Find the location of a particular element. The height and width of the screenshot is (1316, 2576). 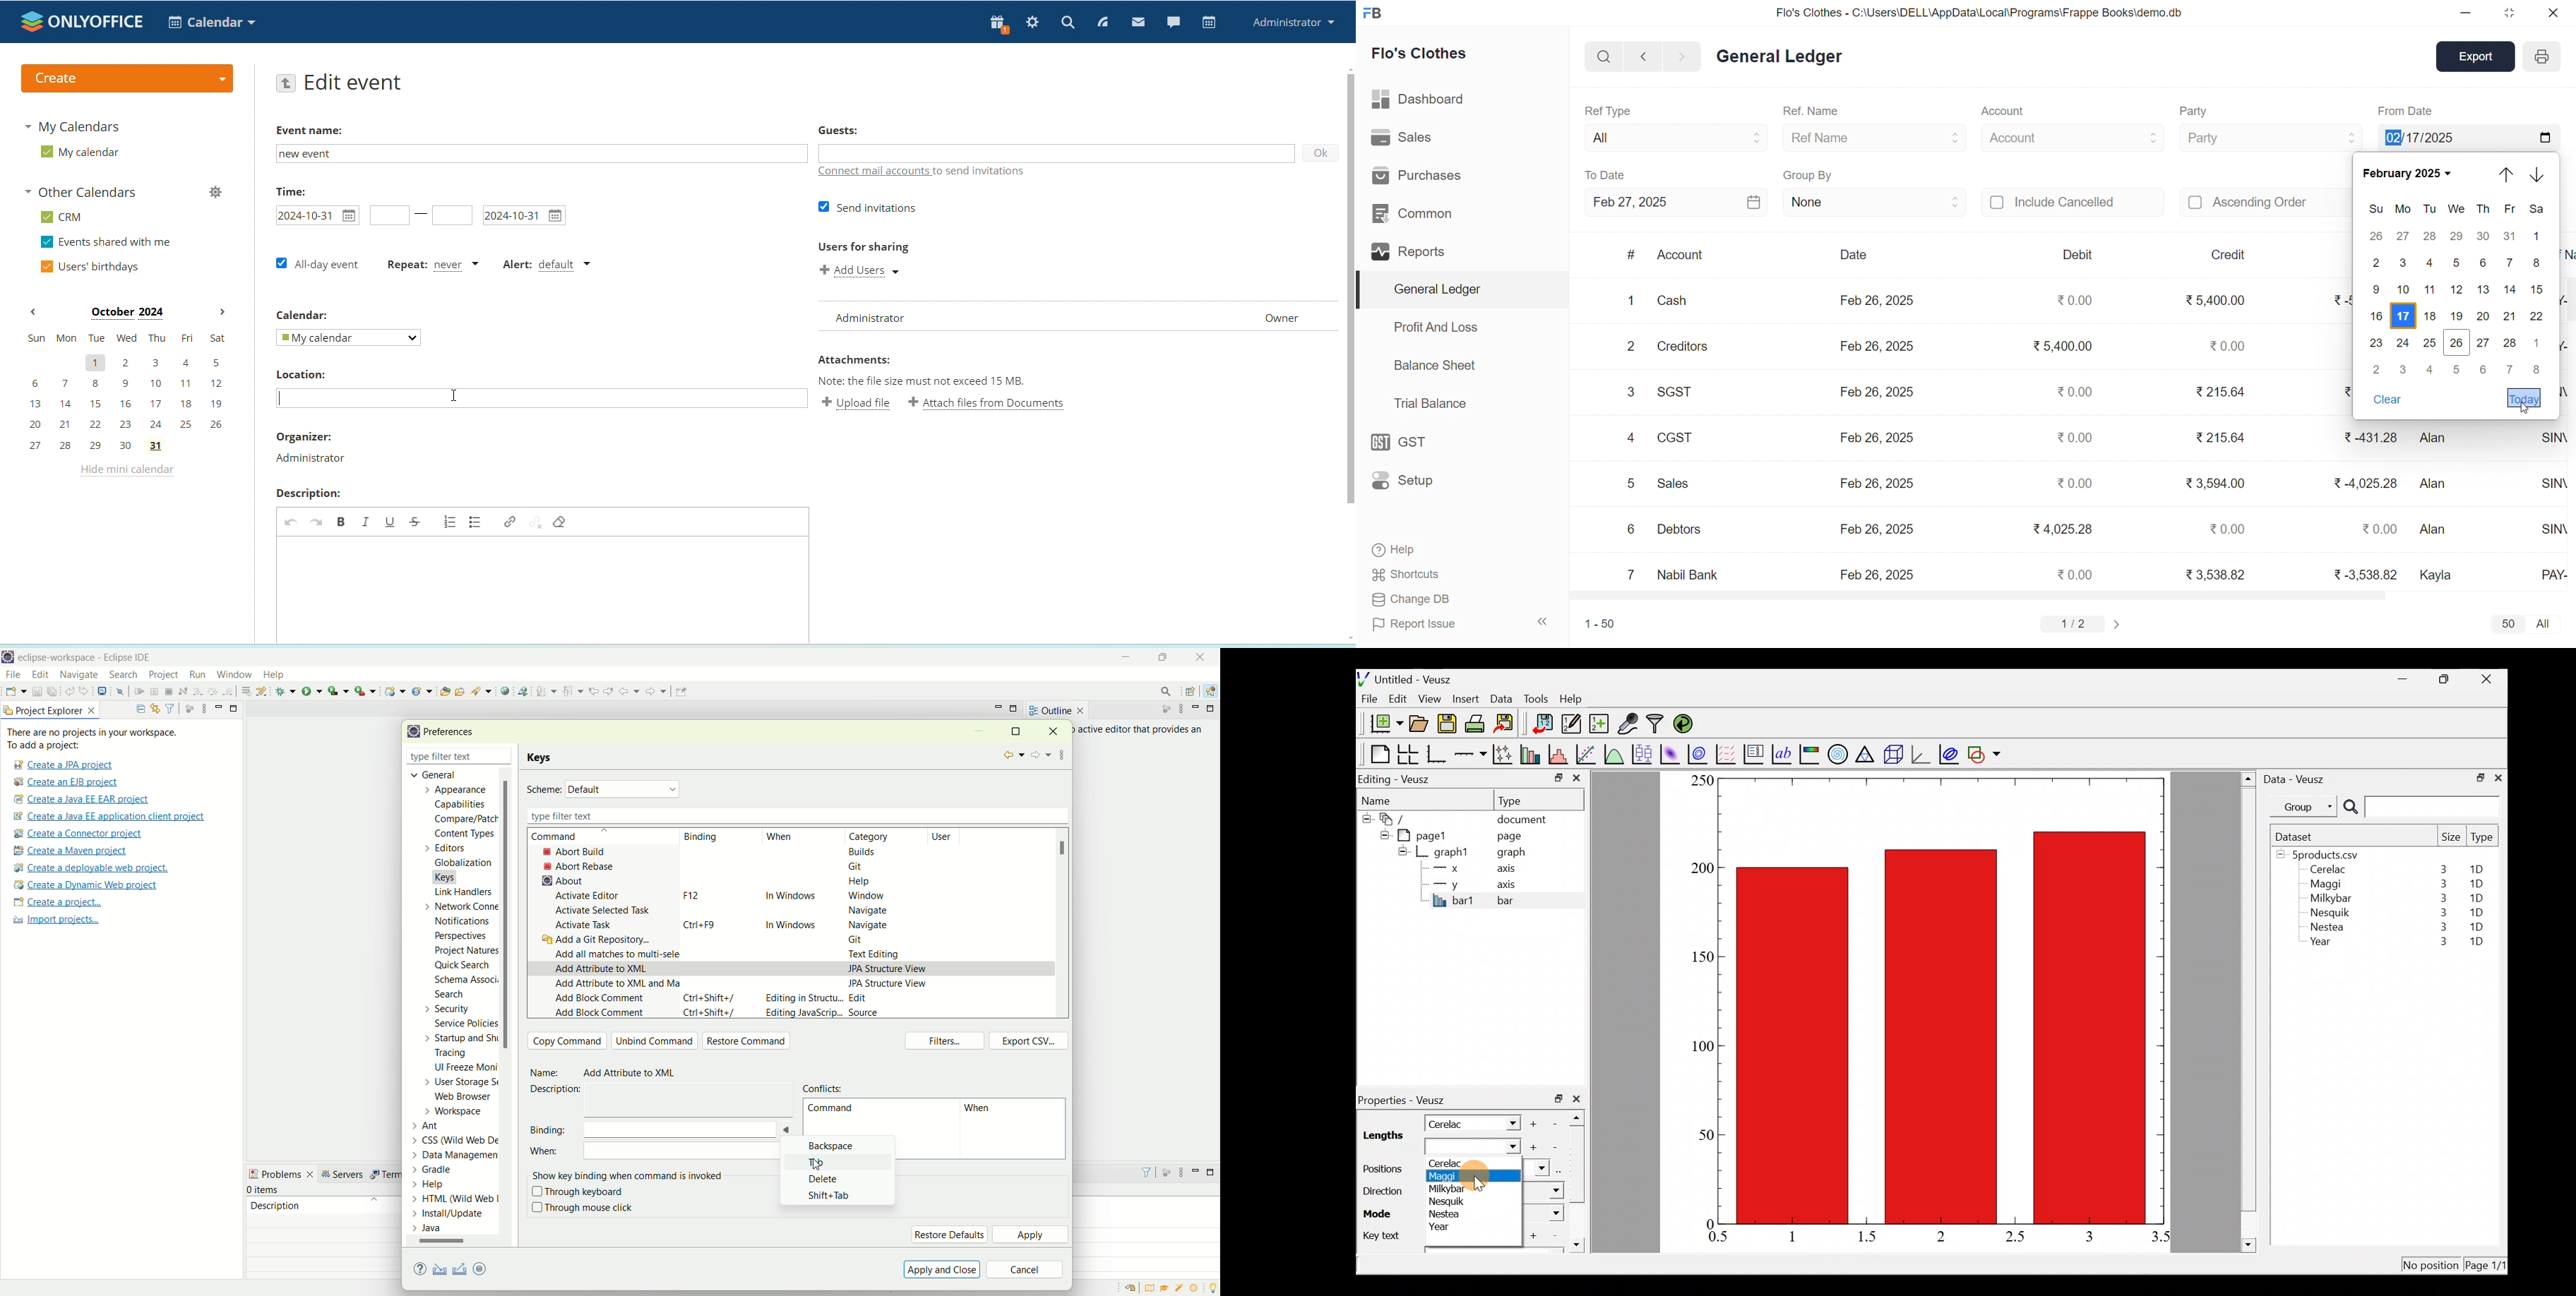

29 is located at coordinates (2458, 236).